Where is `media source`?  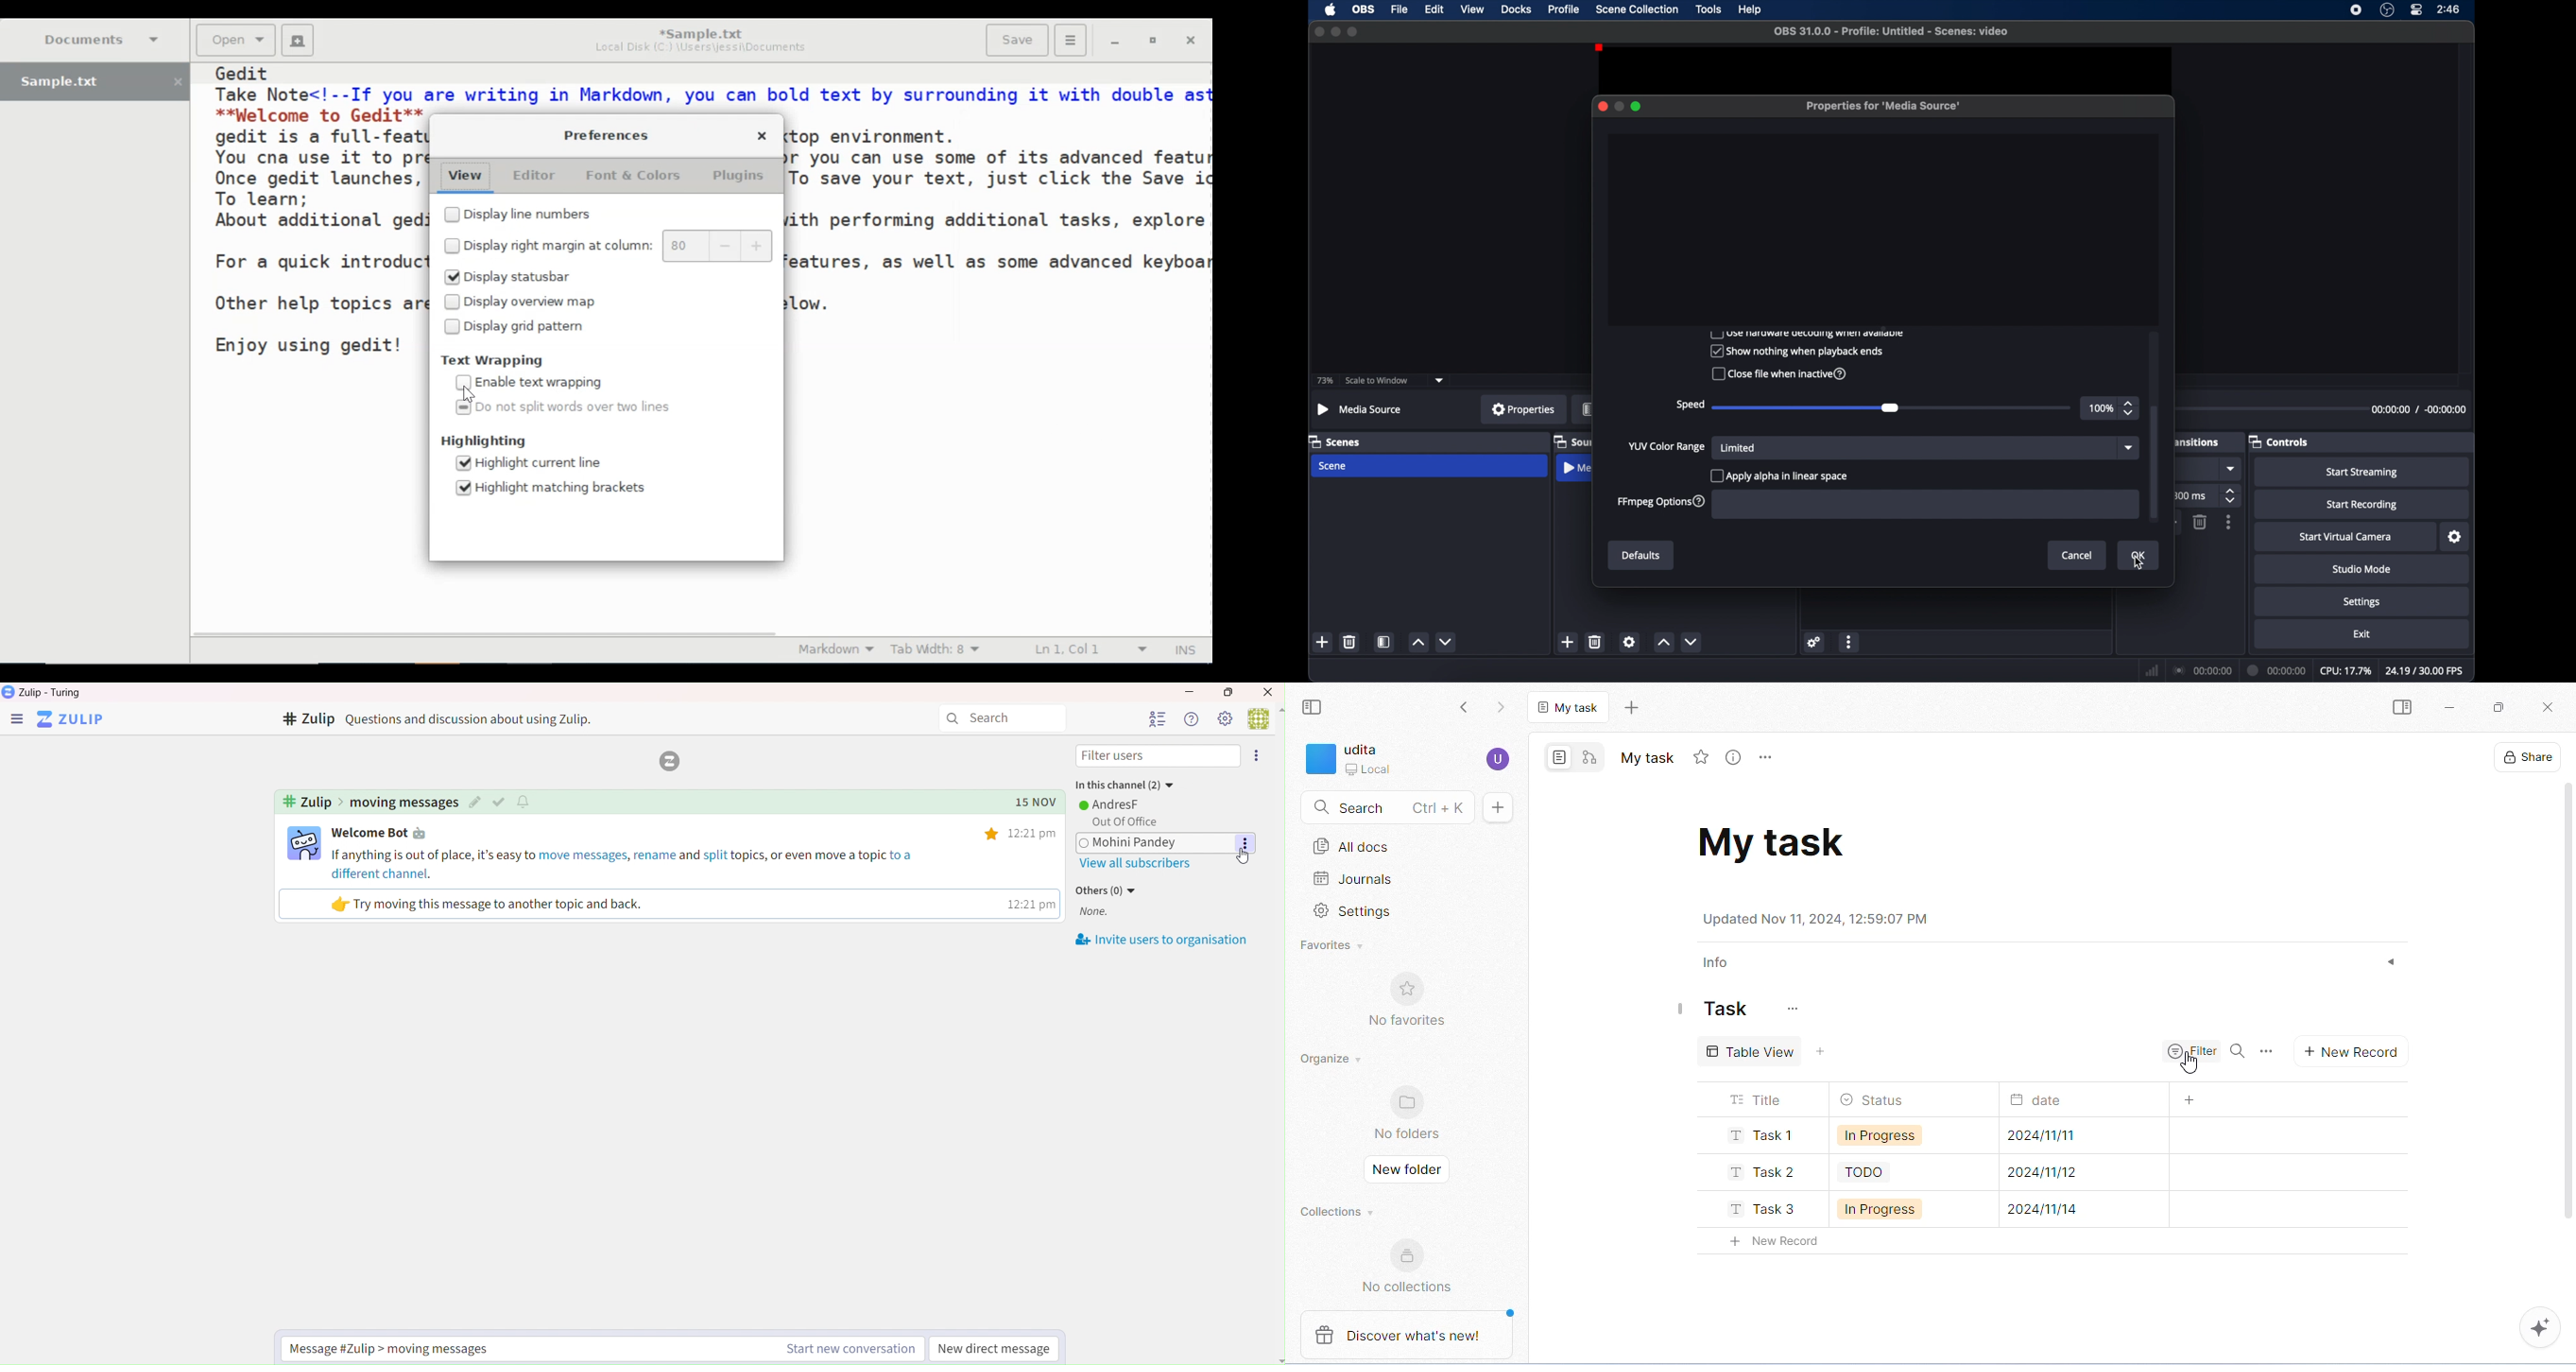
media source is located at coordinates (1358, 409).